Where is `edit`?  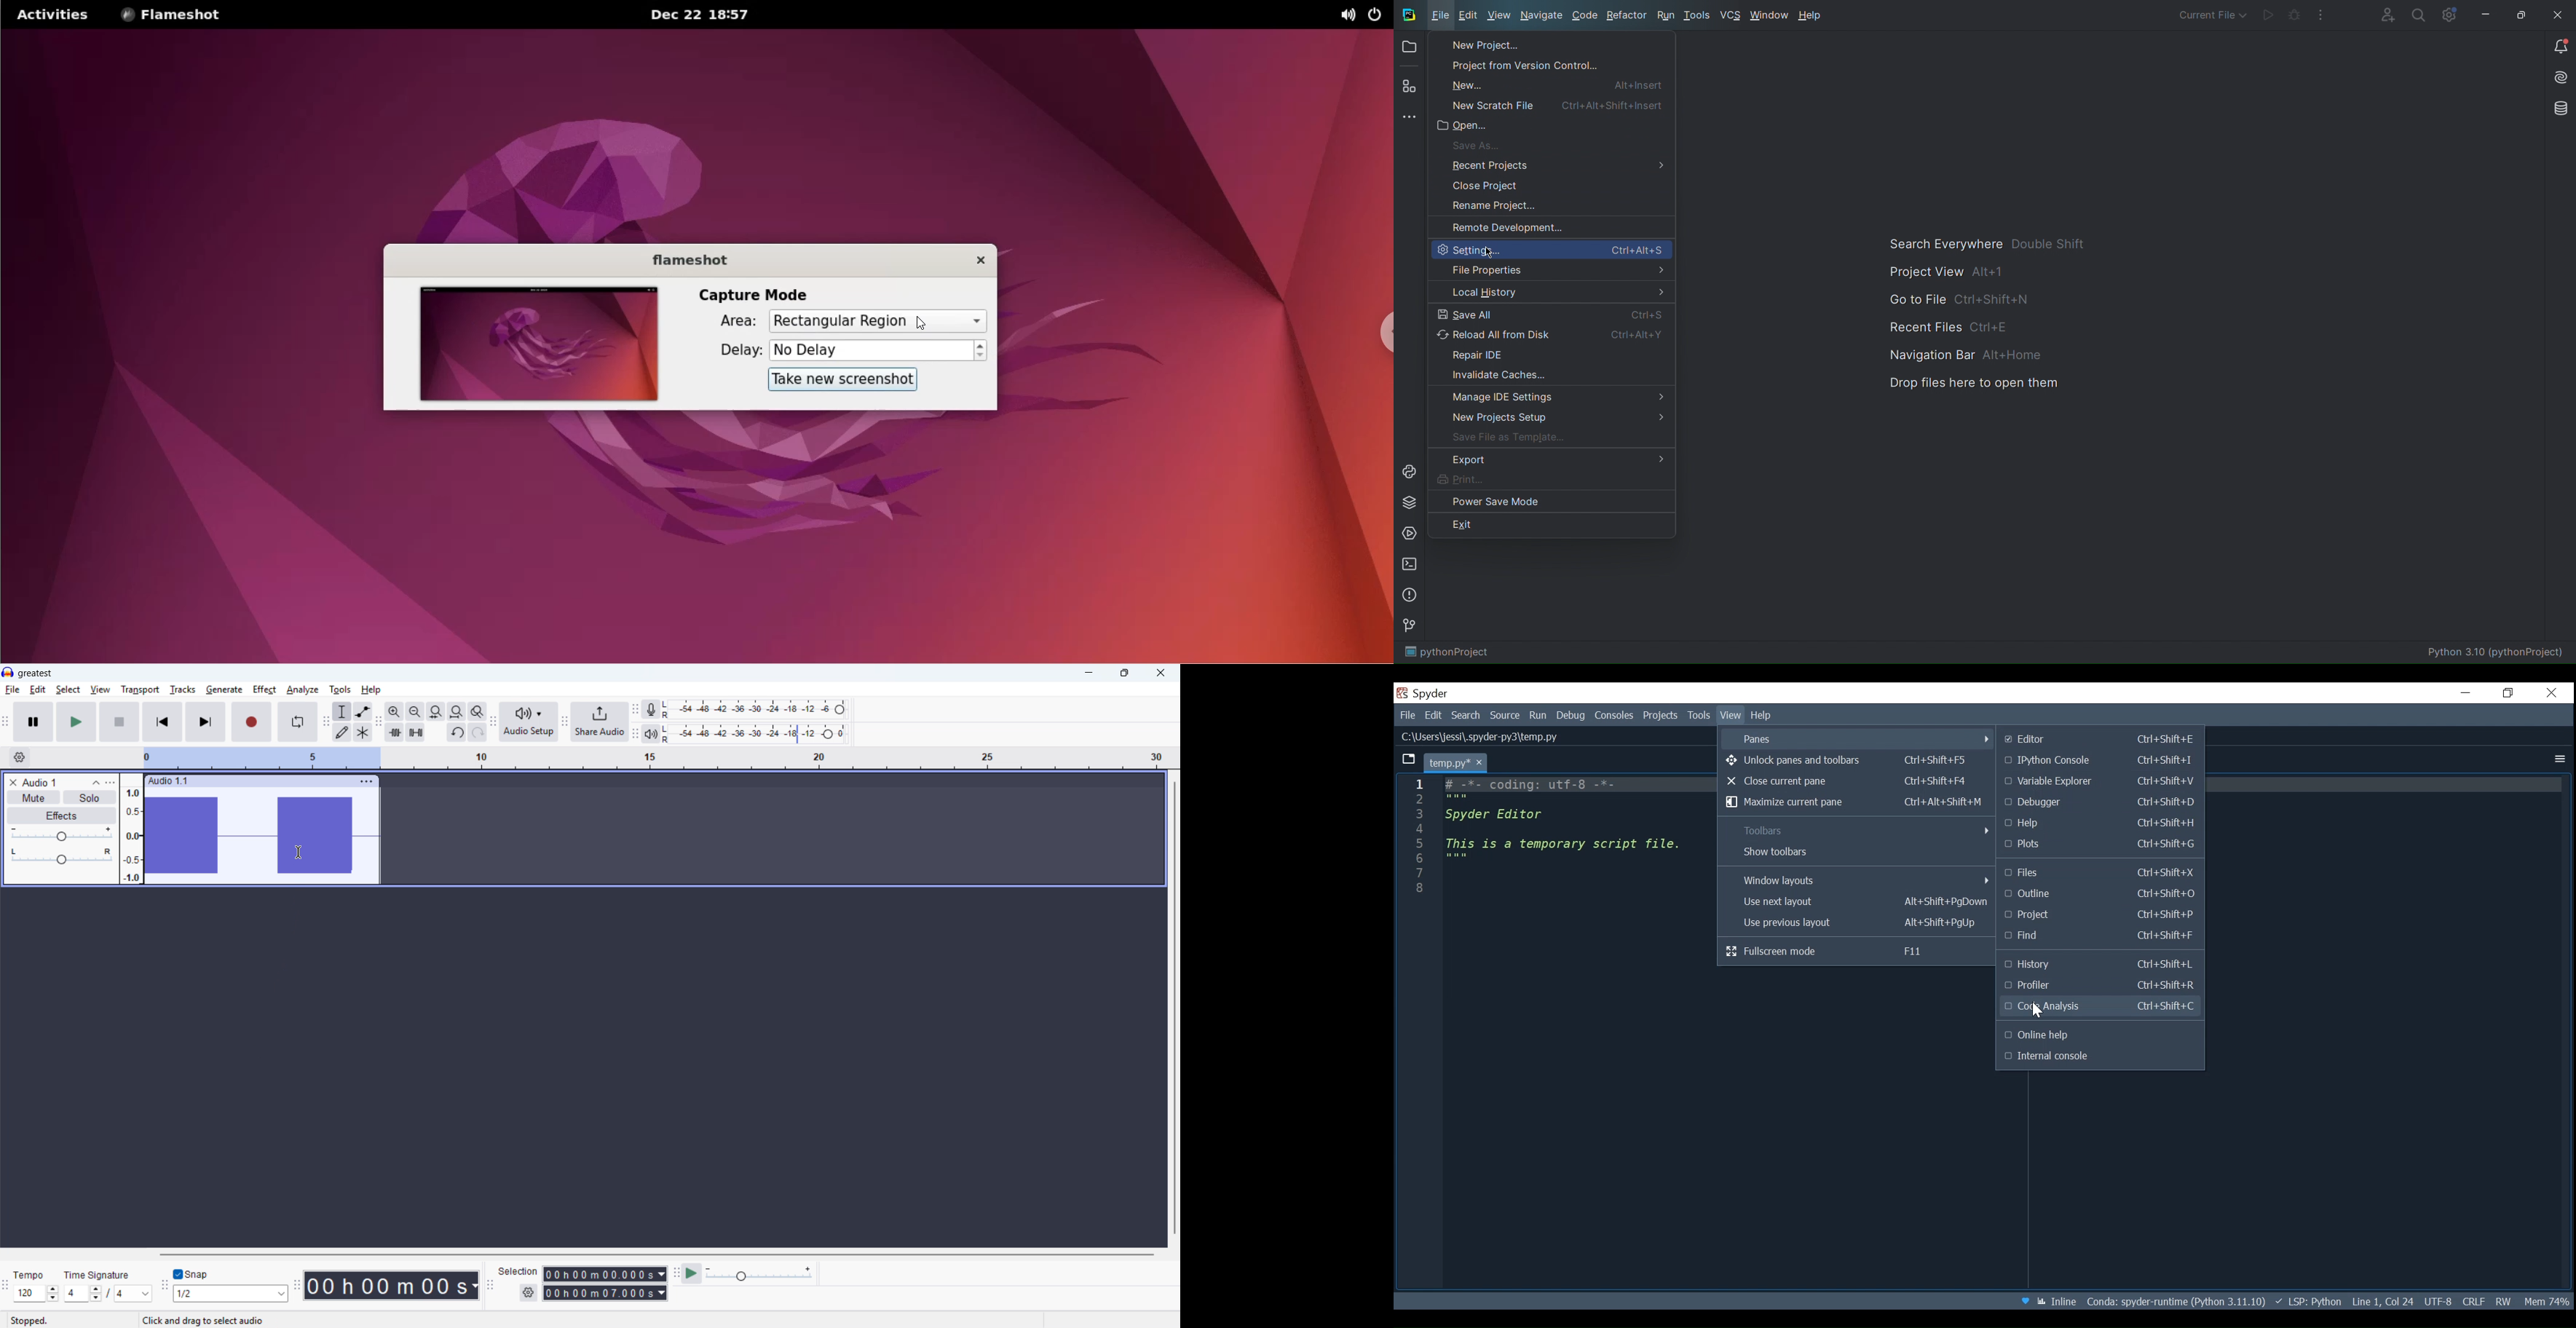 edit is located at coordinates (38, 690).